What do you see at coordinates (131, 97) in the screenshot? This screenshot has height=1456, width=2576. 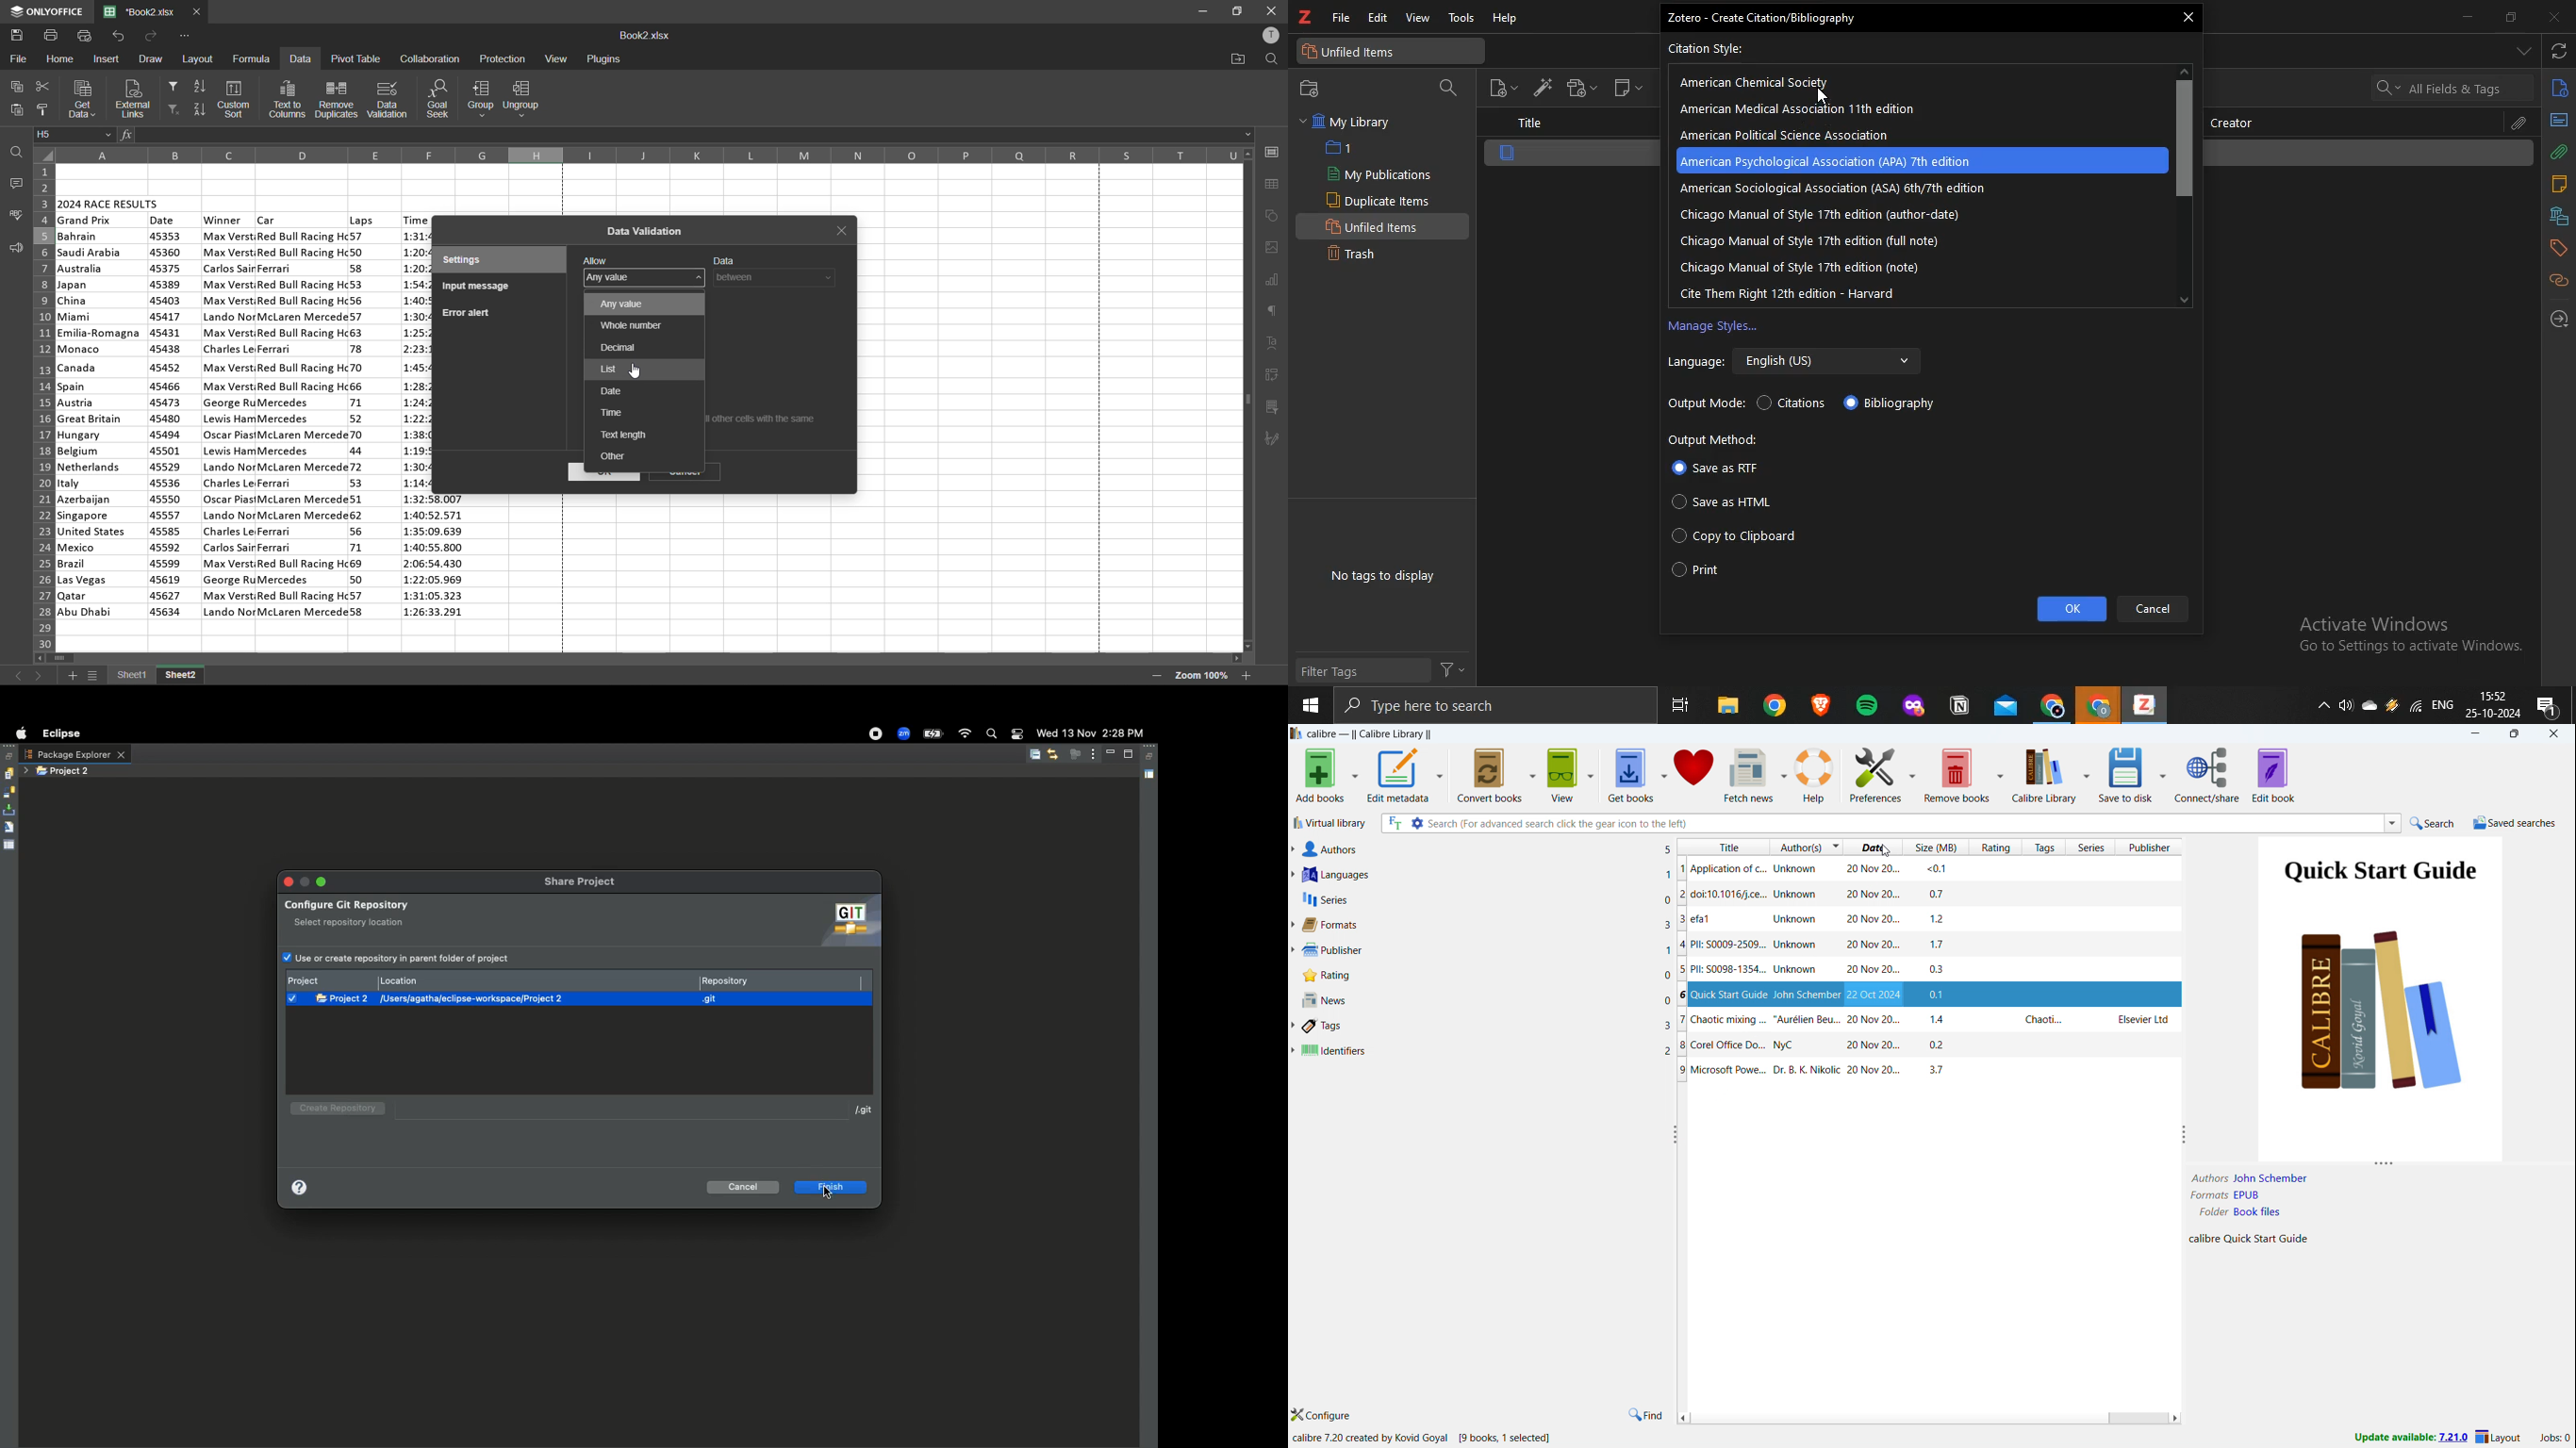 I see `external links` at bounding box center [131, 97].